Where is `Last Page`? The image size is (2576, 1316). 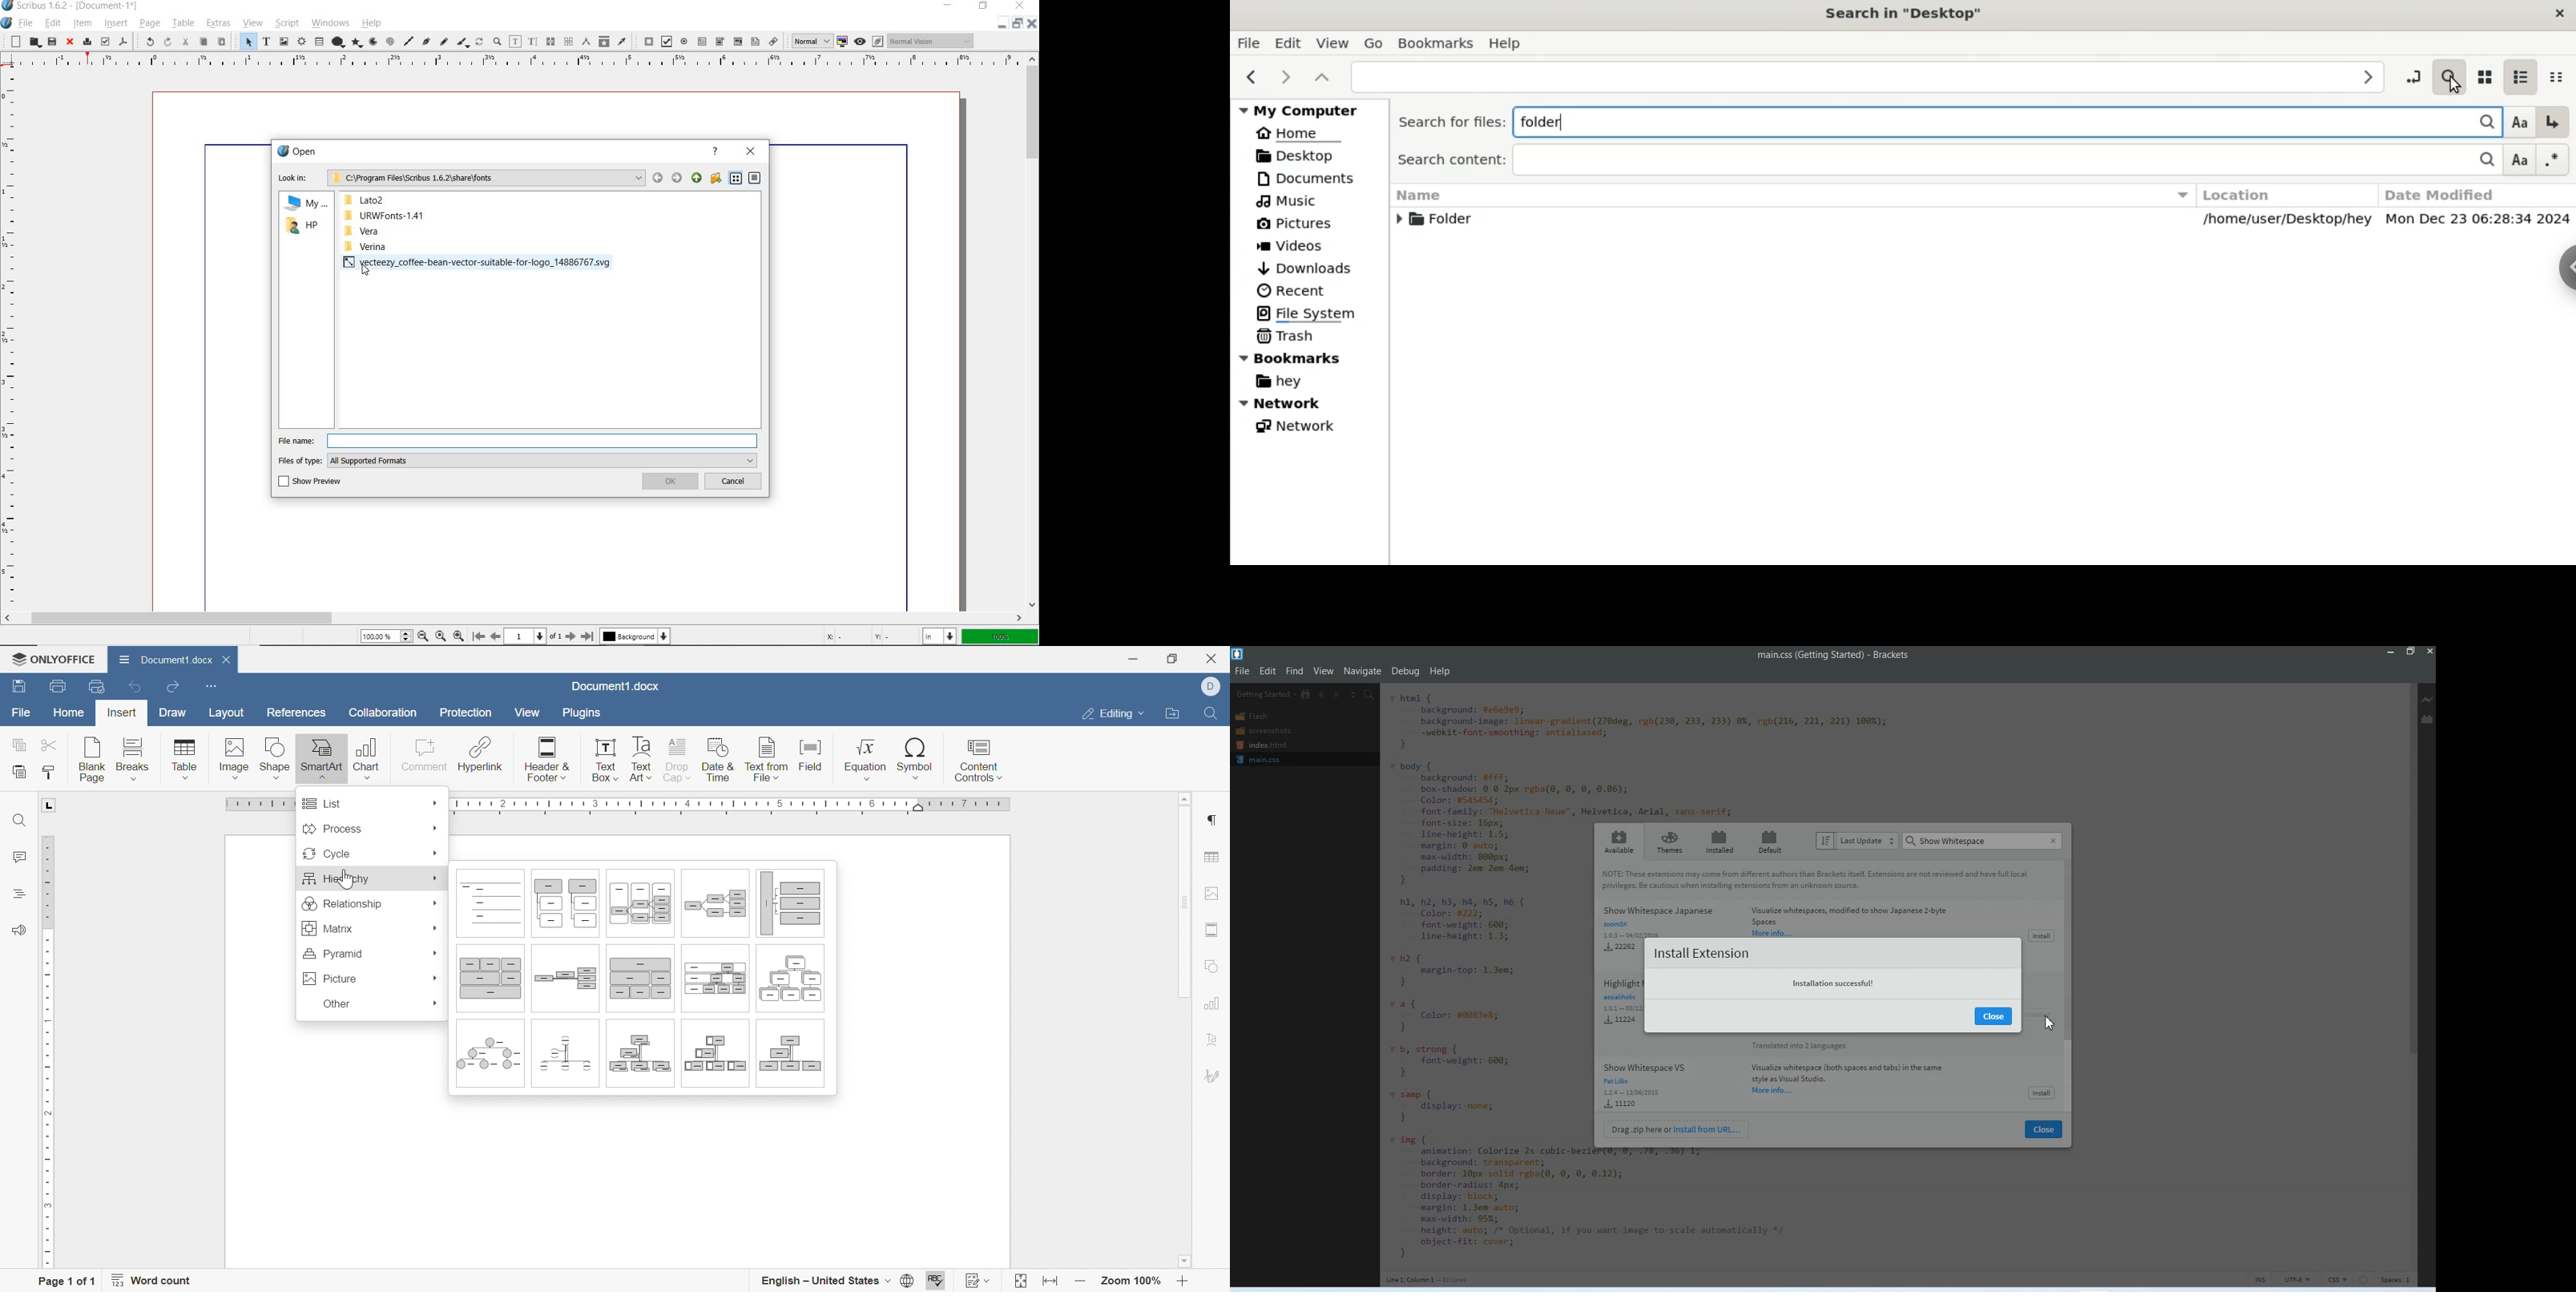 Last Page is located at coordinates (588, 636).